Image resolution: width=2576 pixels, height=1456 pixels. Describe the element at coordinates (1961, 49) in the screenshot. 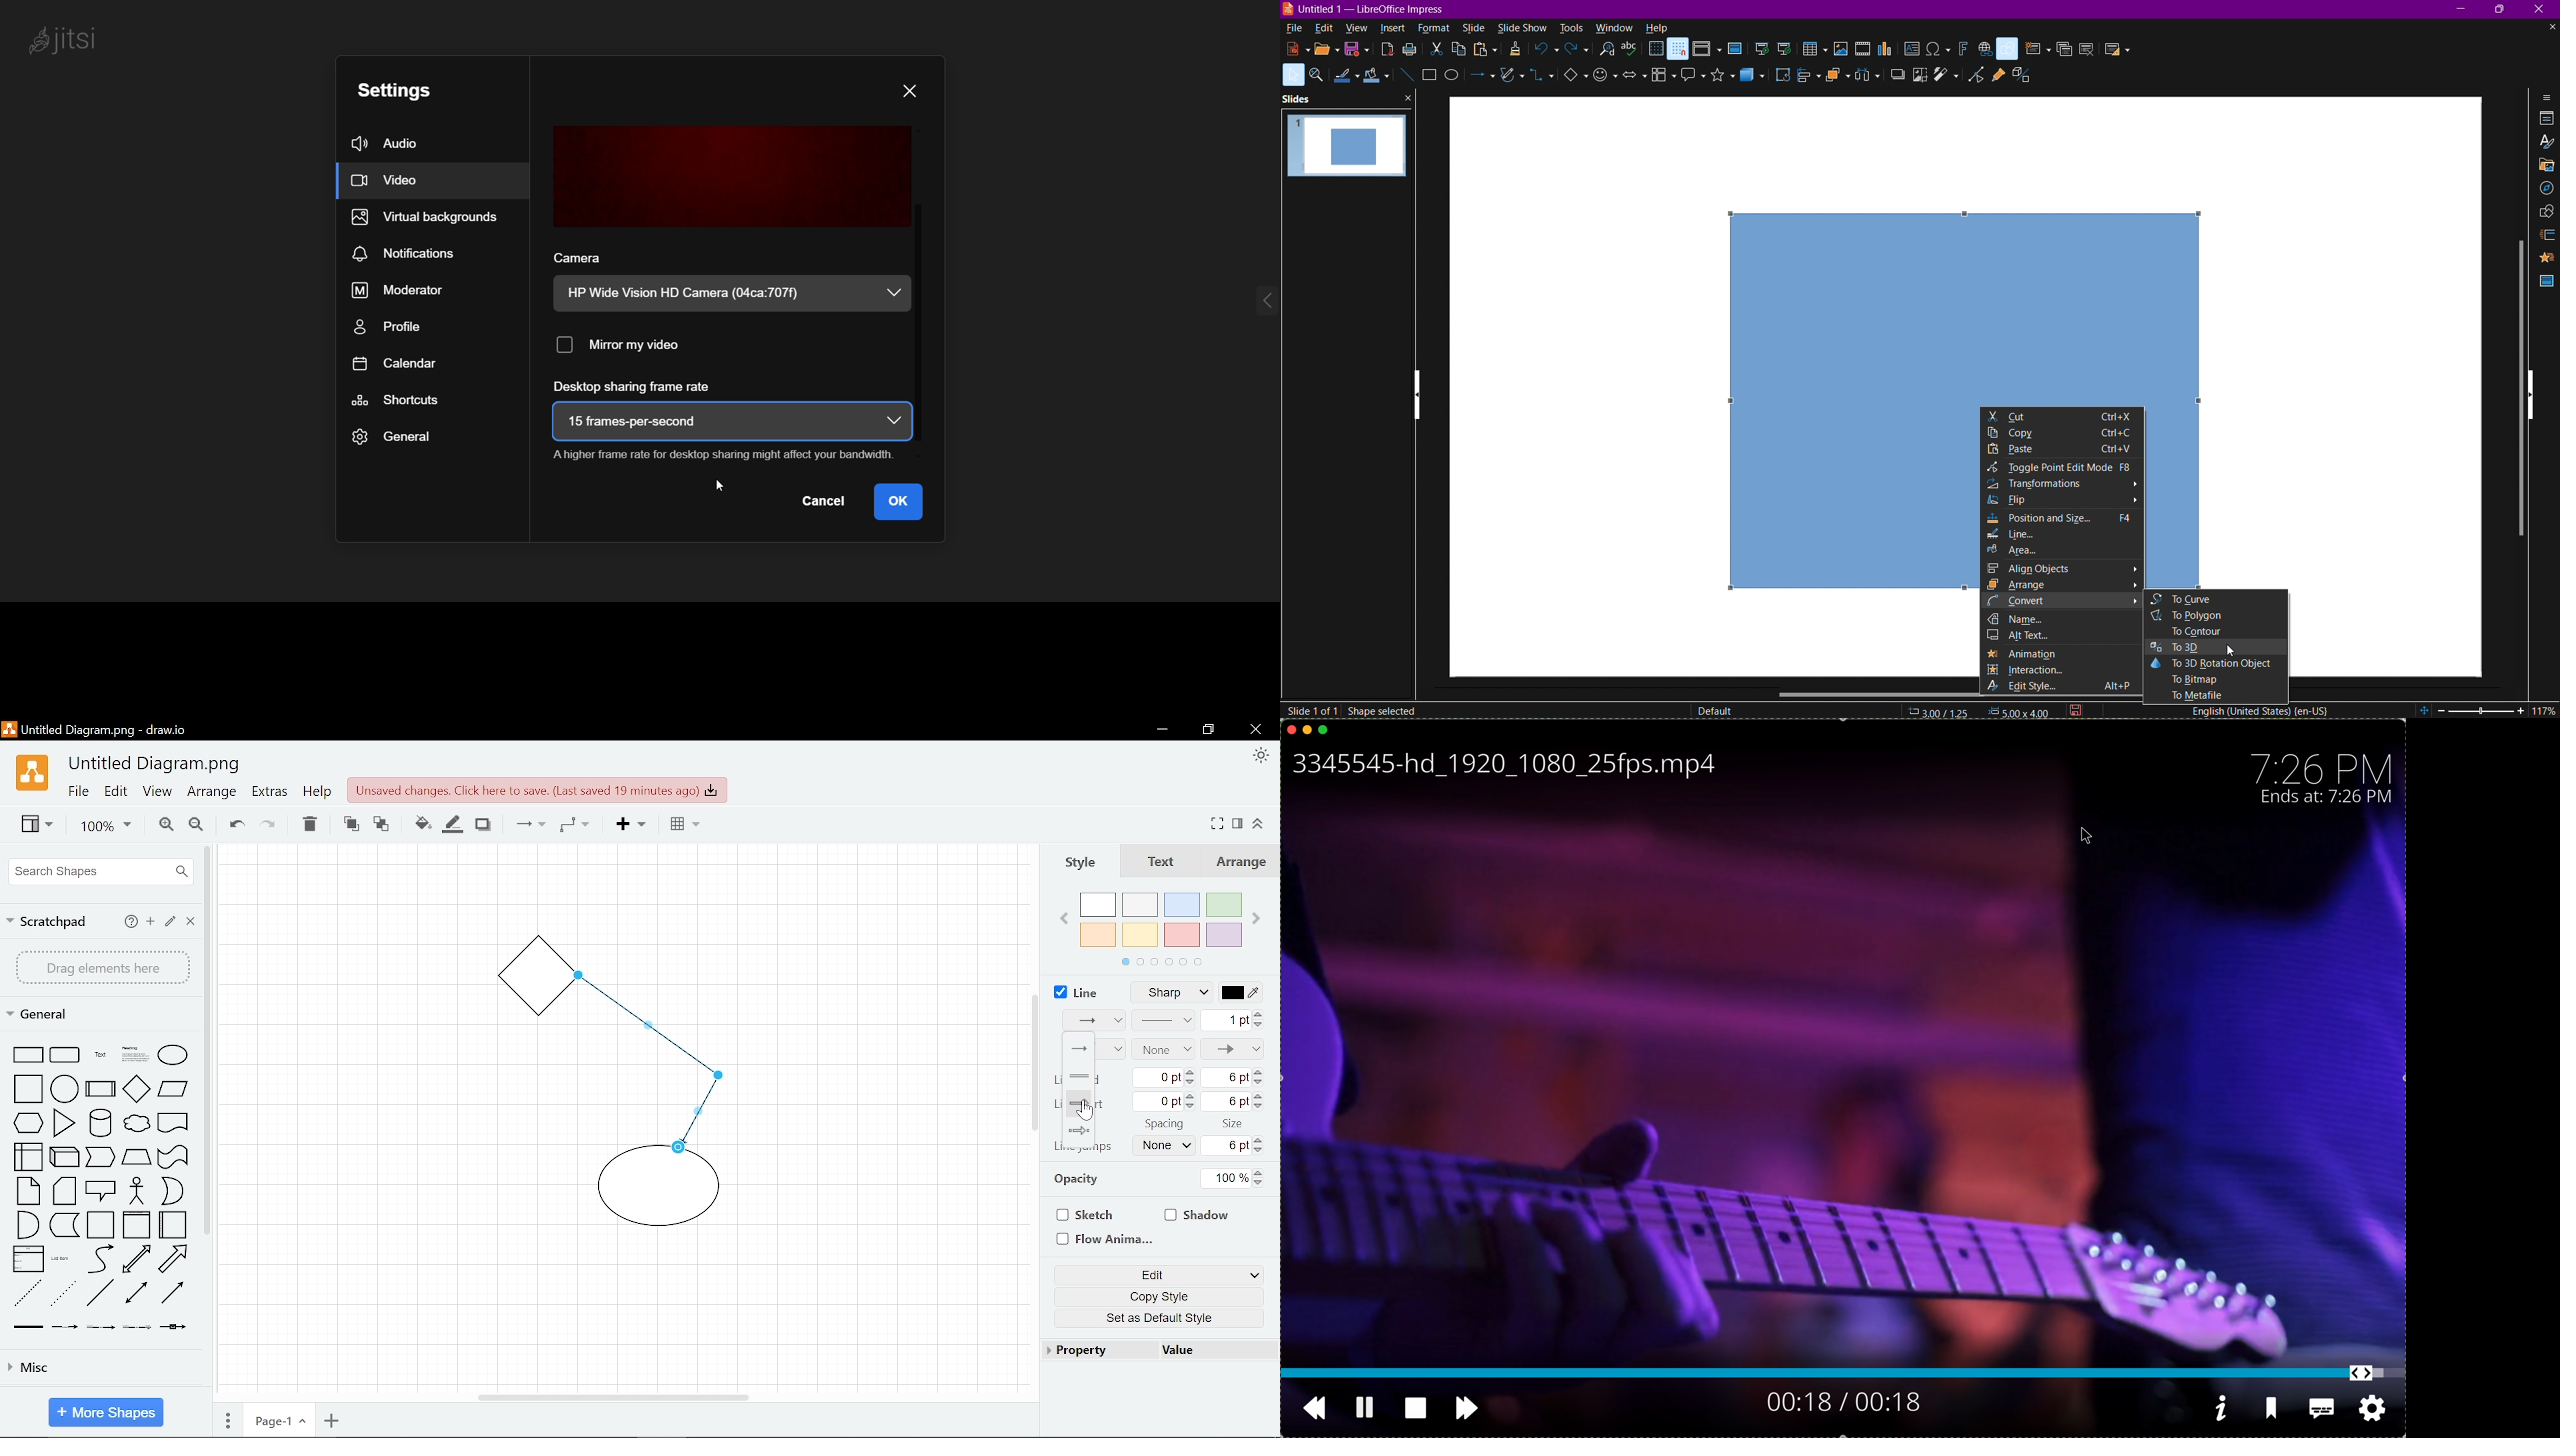

I see `Insert Fontwork Text` at that location.